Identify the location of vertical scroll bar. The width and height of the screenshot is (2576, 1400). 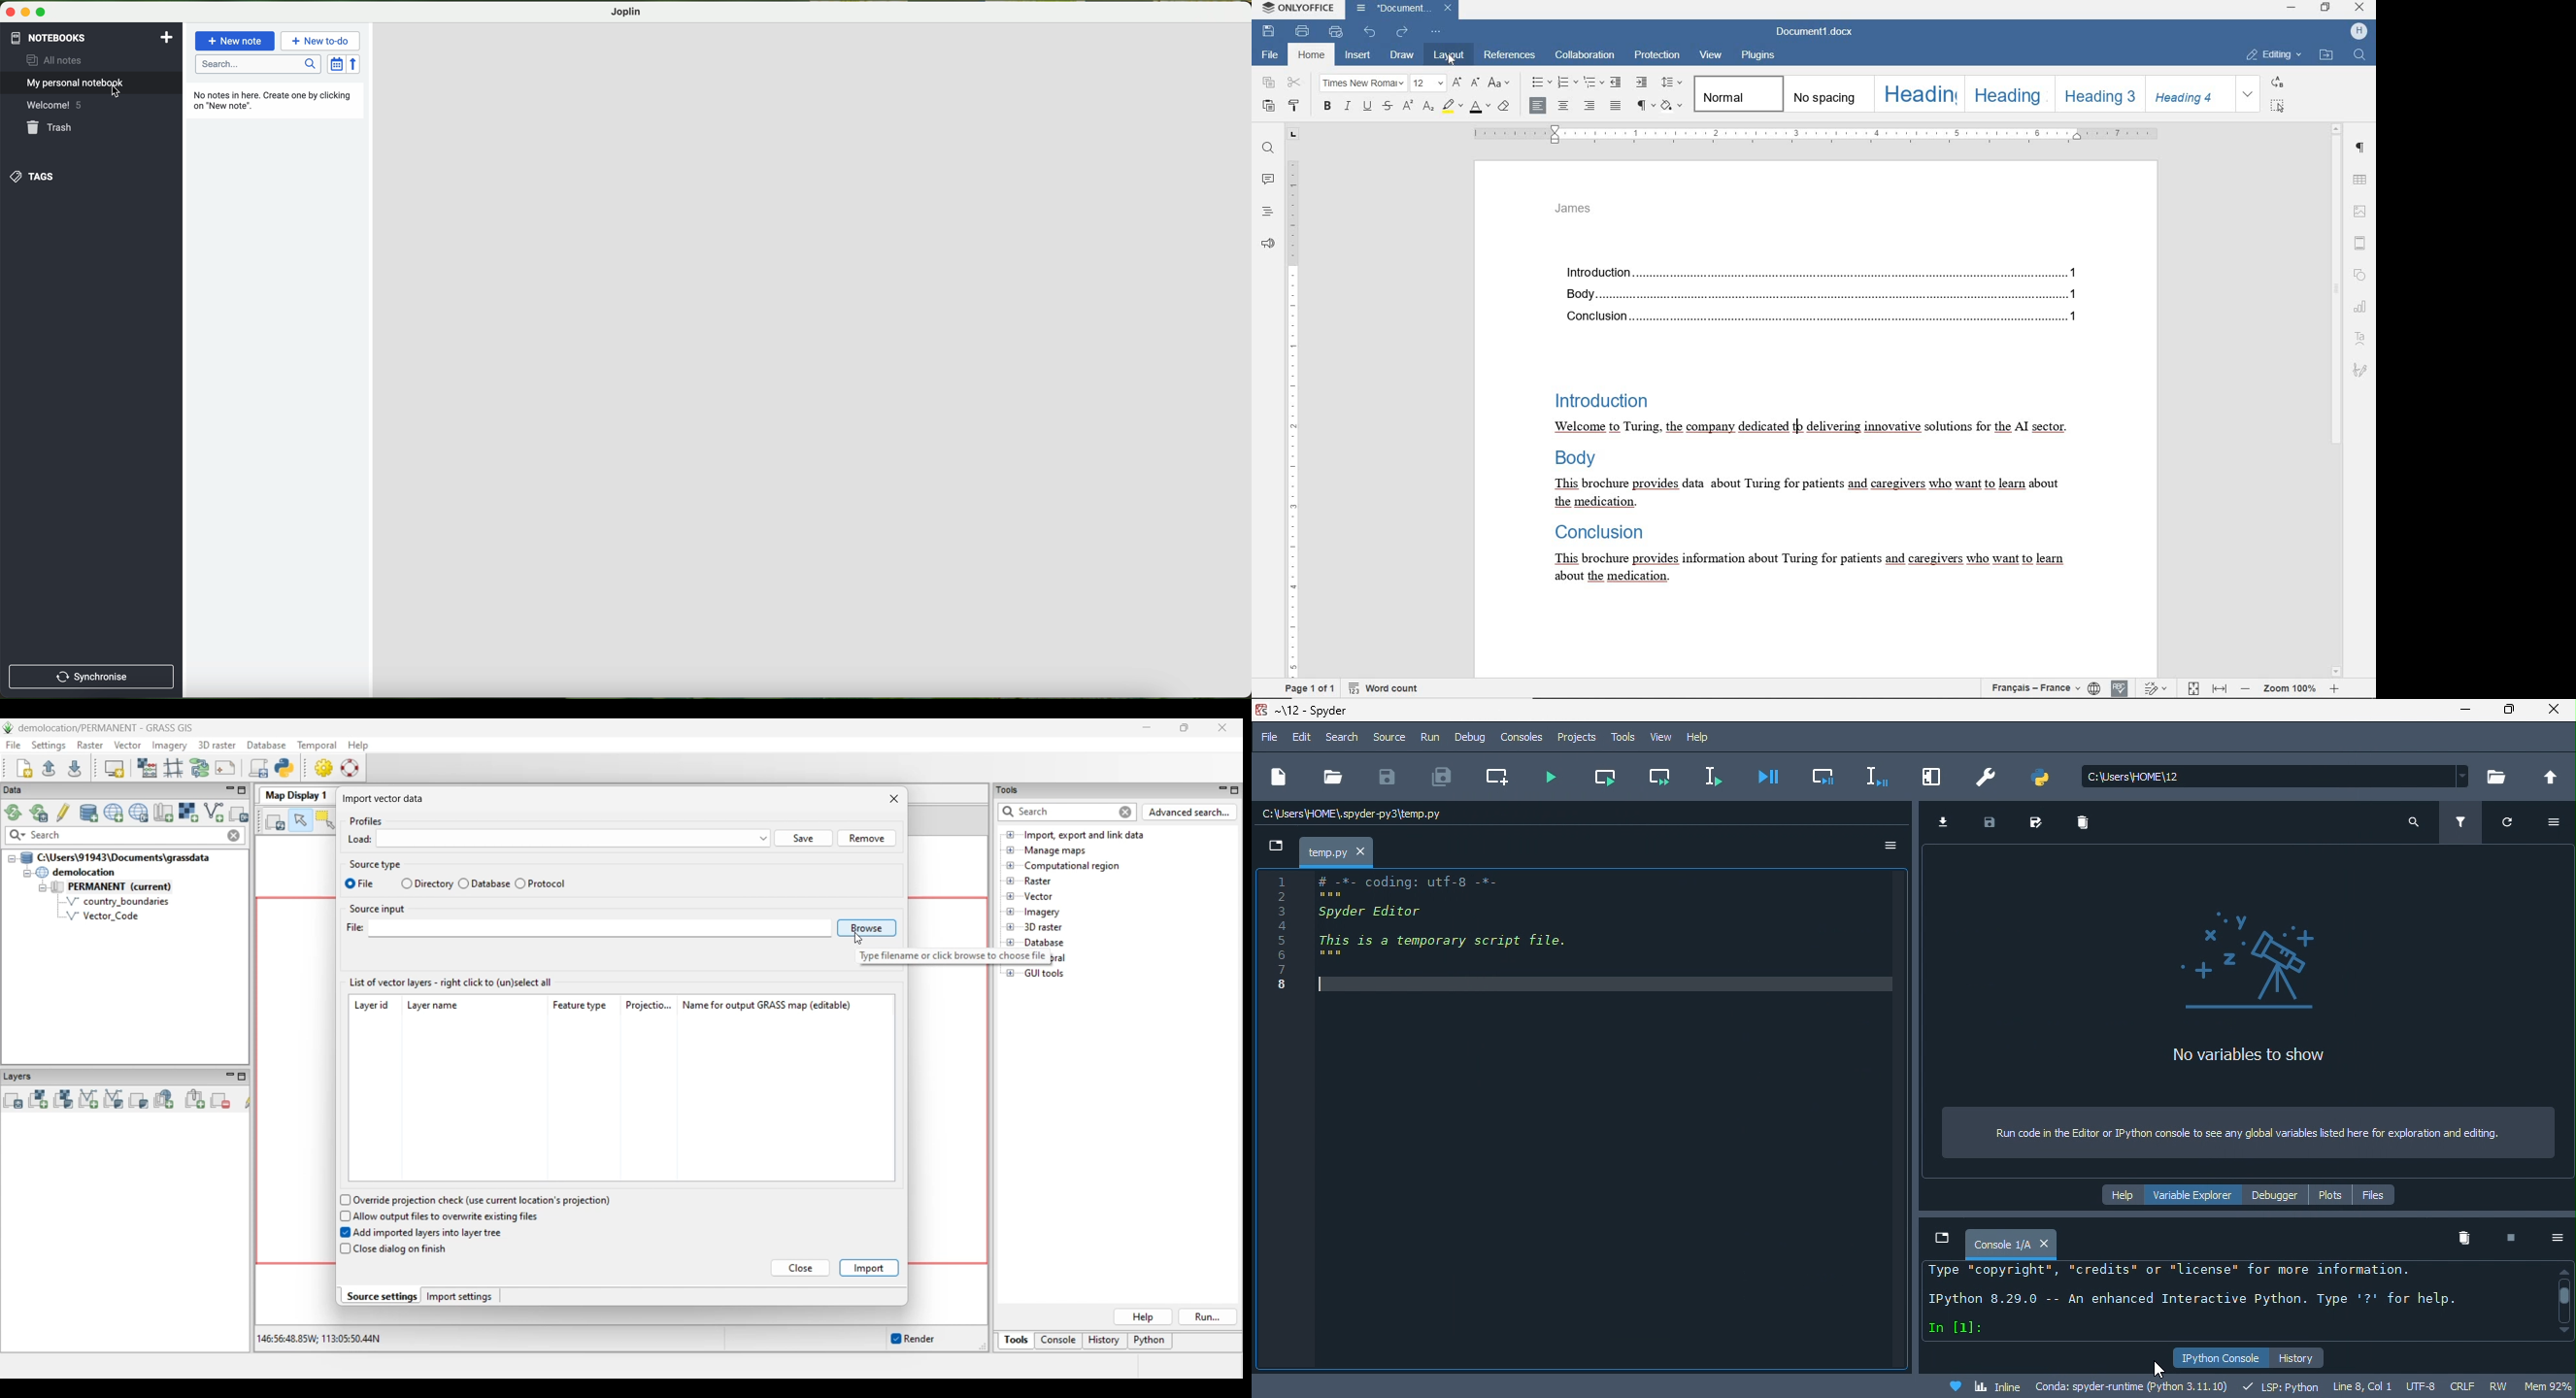
(2562, 1301).